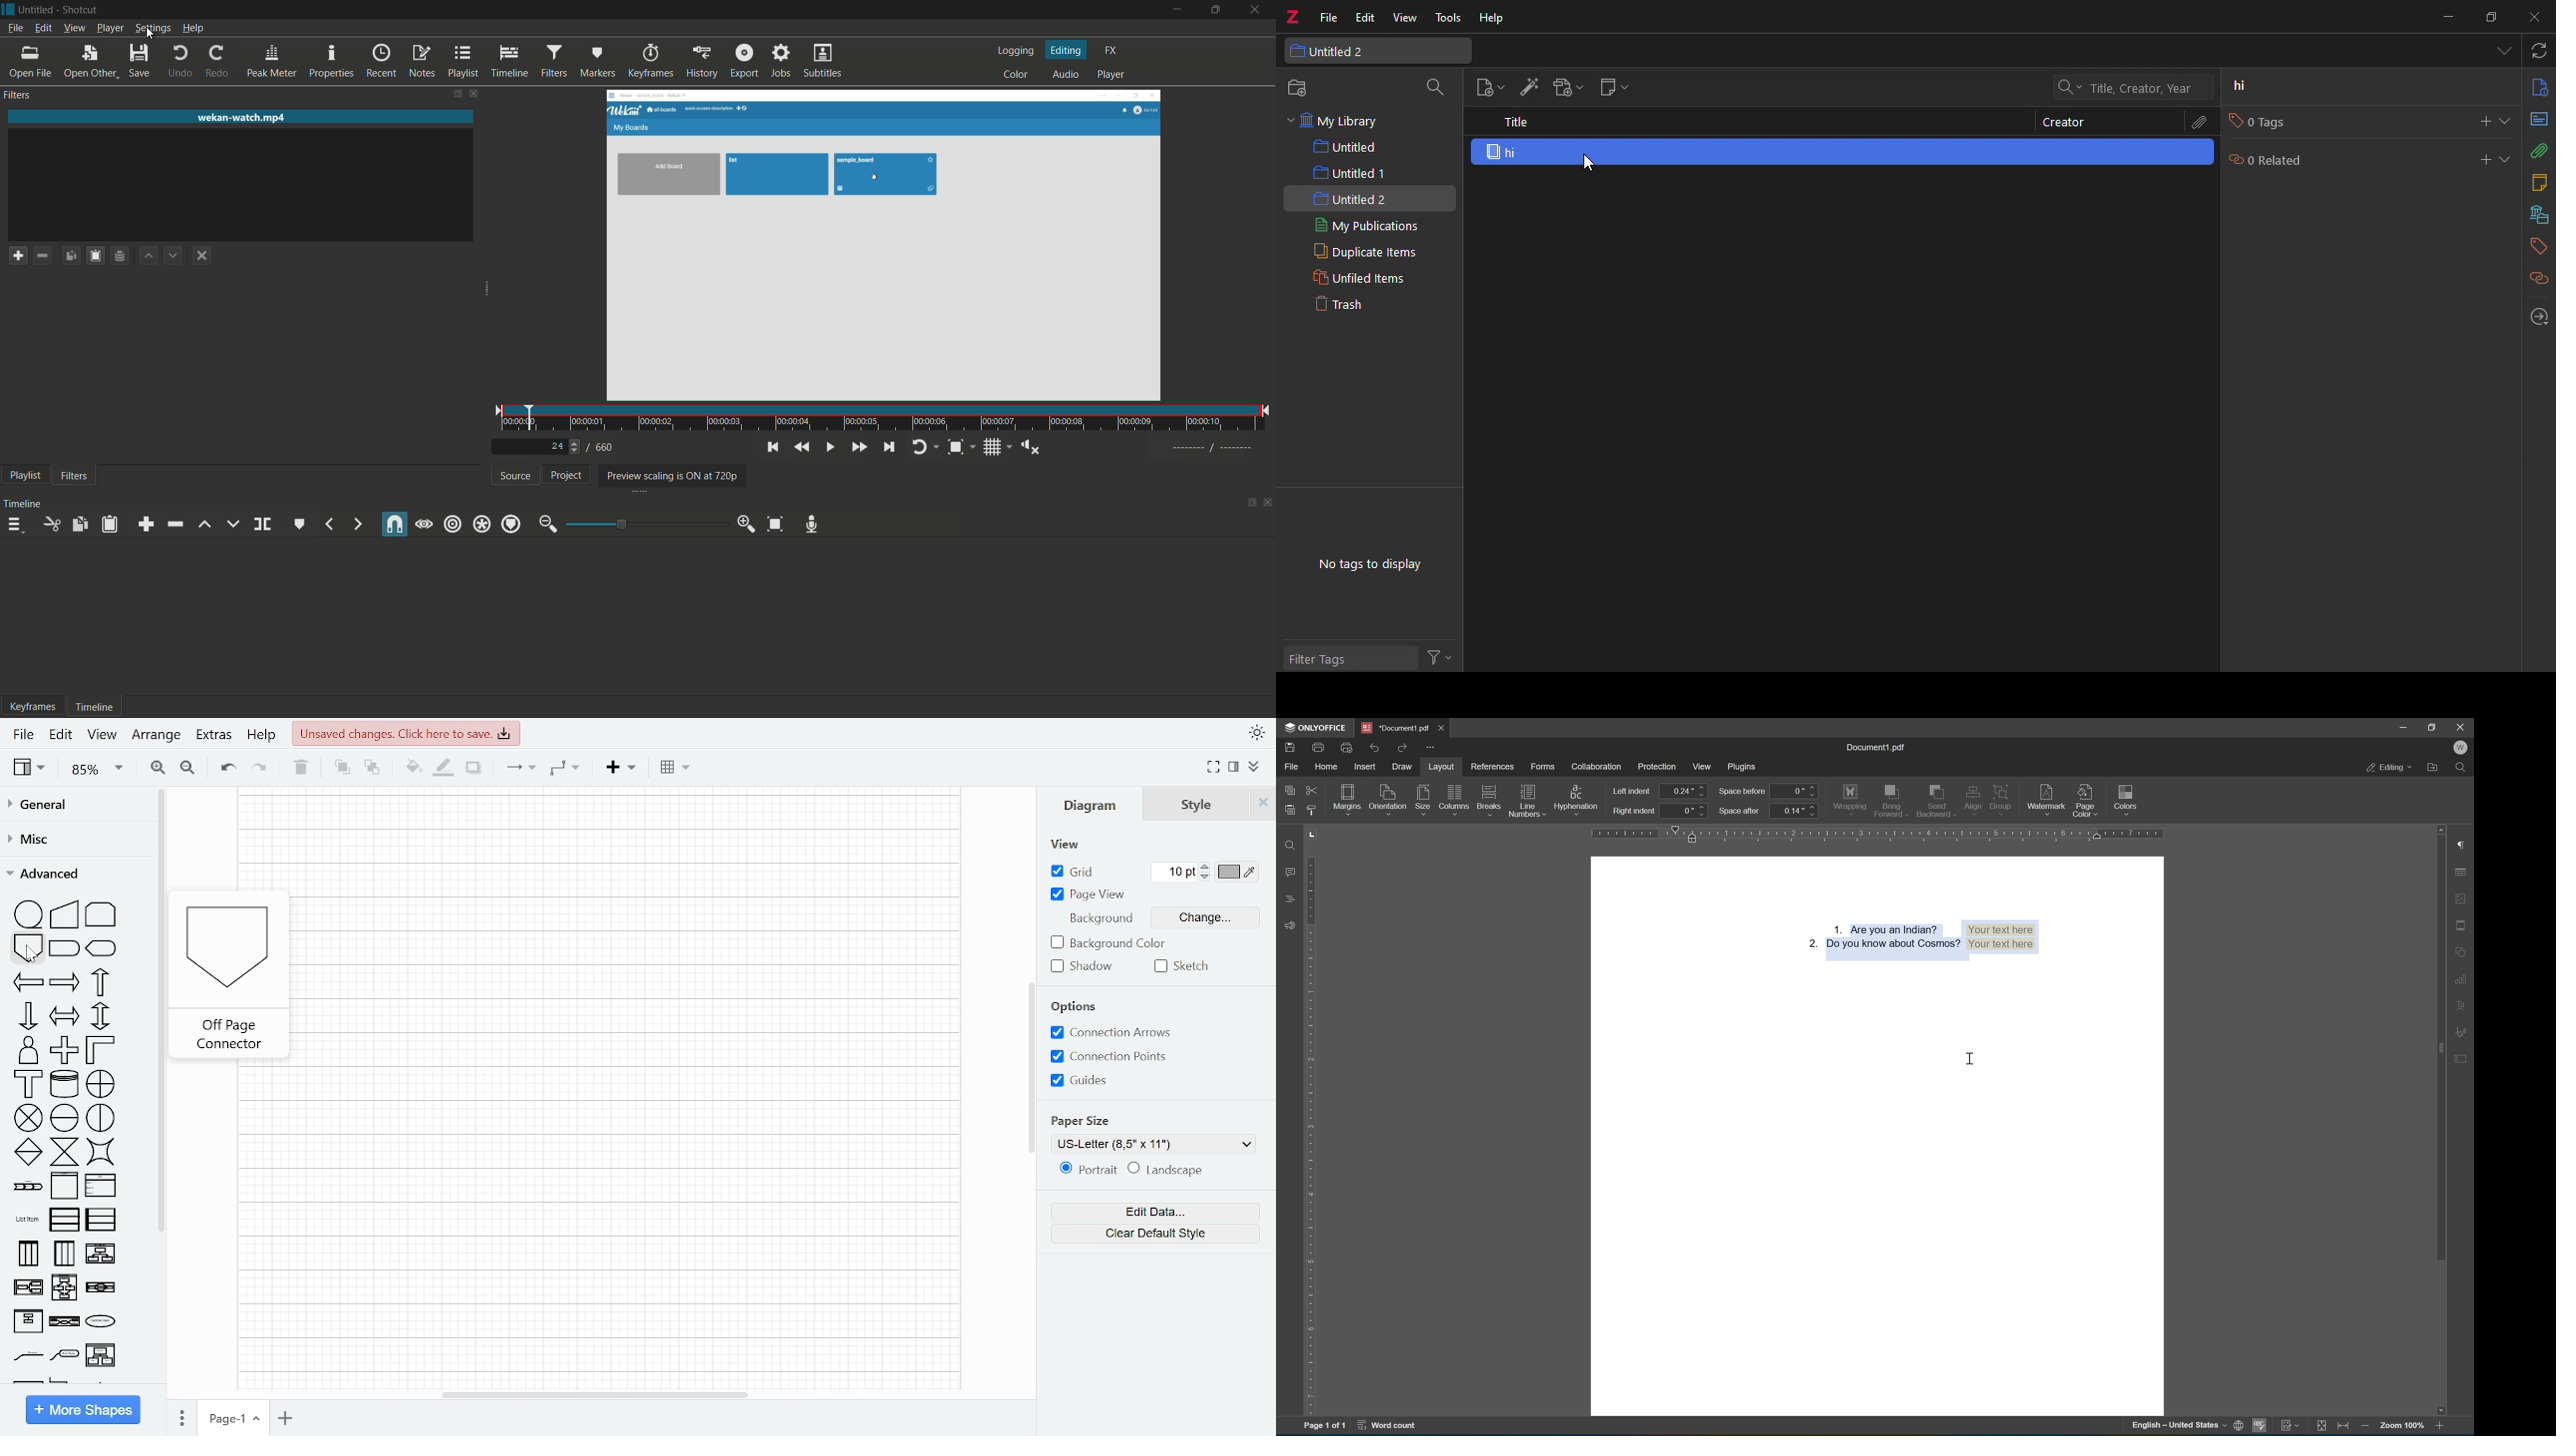 This screenshot has height=1456, width=2576. What do you see at coordinates (1238, 769) in the screenshot?
I see `Format` at bounding box center [1238, 769].